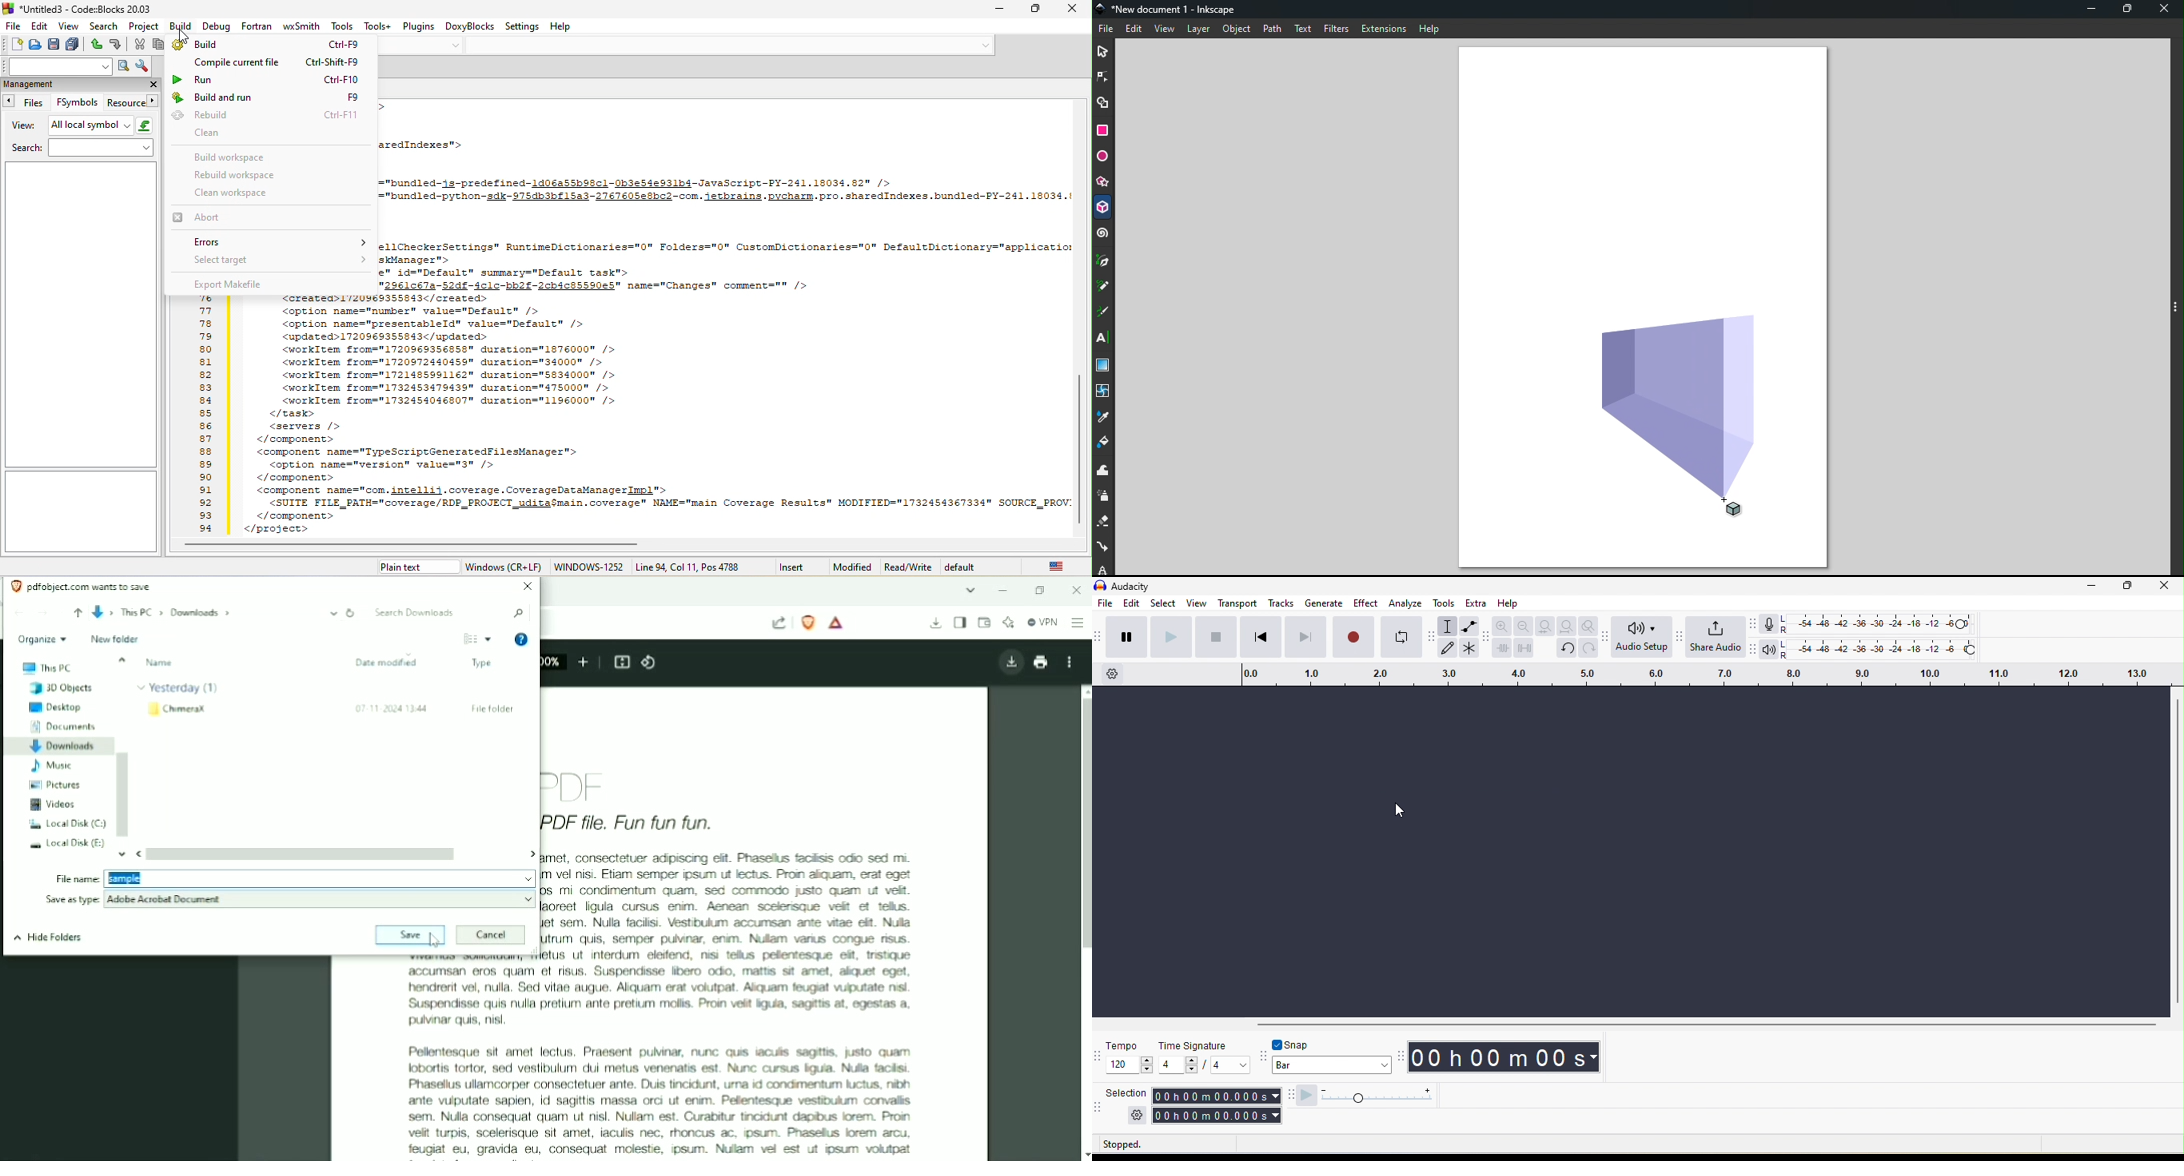  What do you see at coordinates (655, 995) in the screenshot?
I see `accumsan eros quam of risus. Suspendisse hero odo, Mats st amet, akquet eget,
hendrerit vel, nulla. Sed vita augue. Aluam erat volutpat. Akcuam feugat wate ns
Suspendisse quis nulla prethim ant protium mols. Pron vel ku, sages at, egestas a.
Puviner quis, nisl,` at bounding box center [655, 995].